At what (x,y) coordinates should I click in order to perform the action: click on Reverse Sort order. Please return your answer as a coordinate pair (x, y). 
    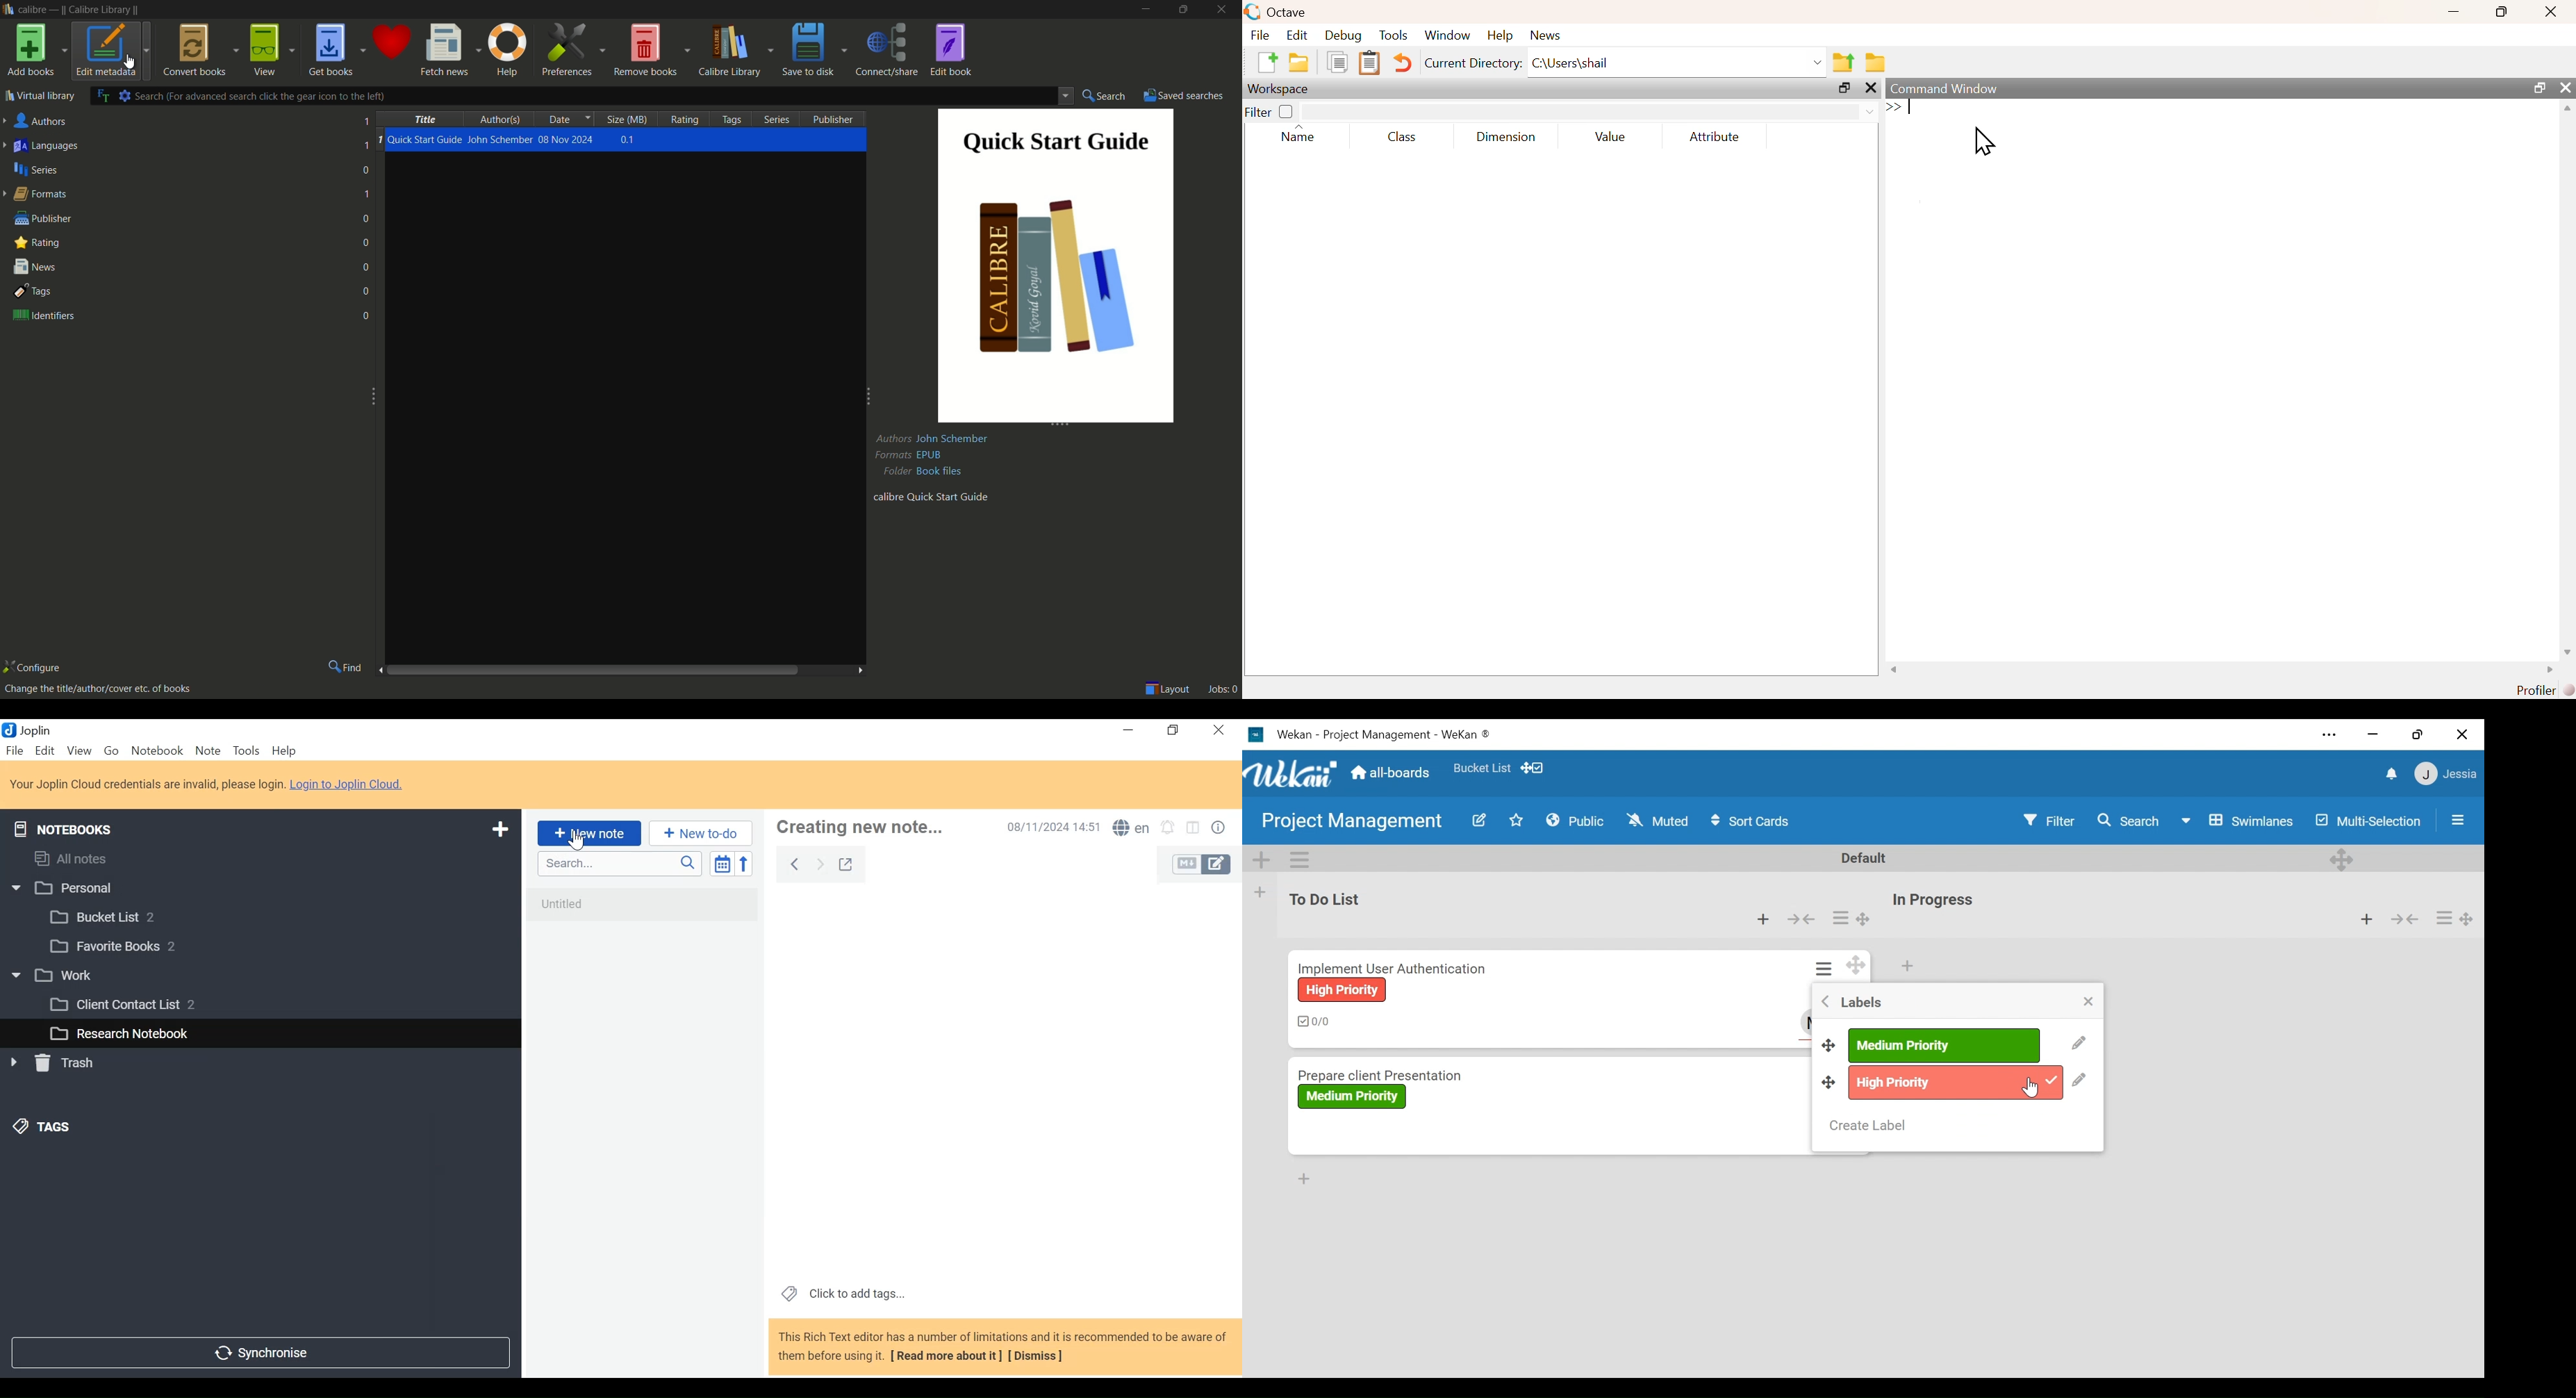
    Looking at the image, I should click on (747, 863).